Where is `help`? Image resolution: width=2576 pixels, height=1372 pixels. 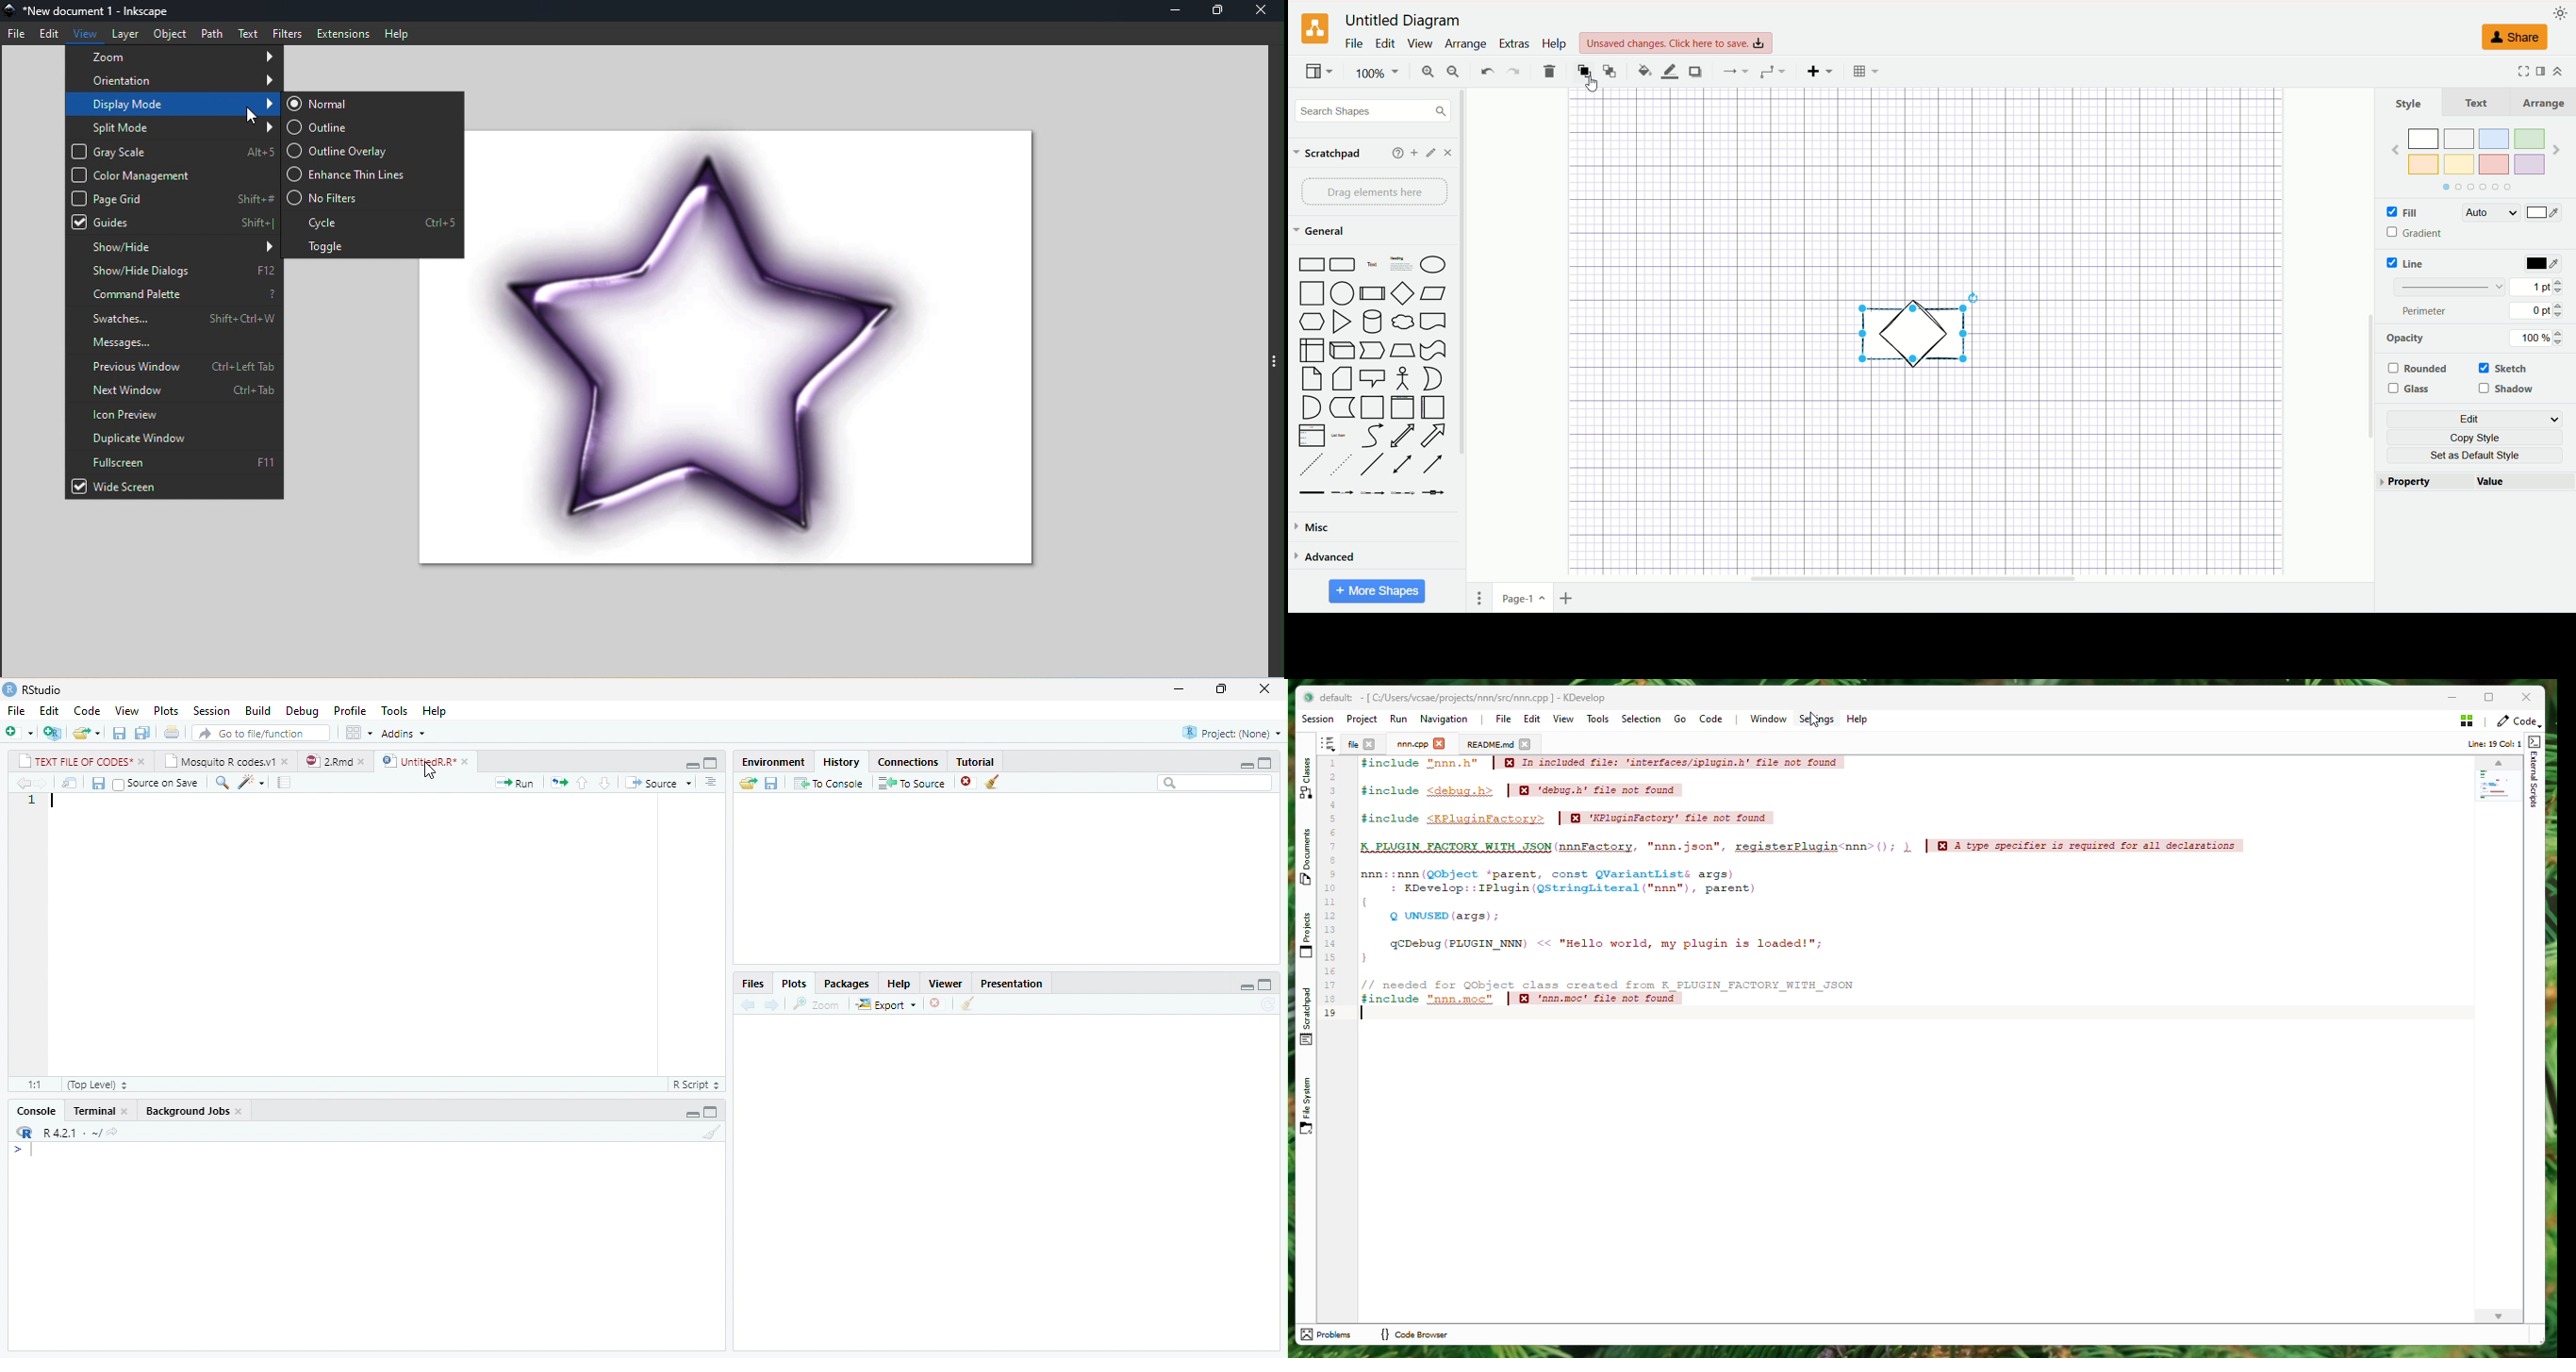 help is located at coordinates (1556, 44).